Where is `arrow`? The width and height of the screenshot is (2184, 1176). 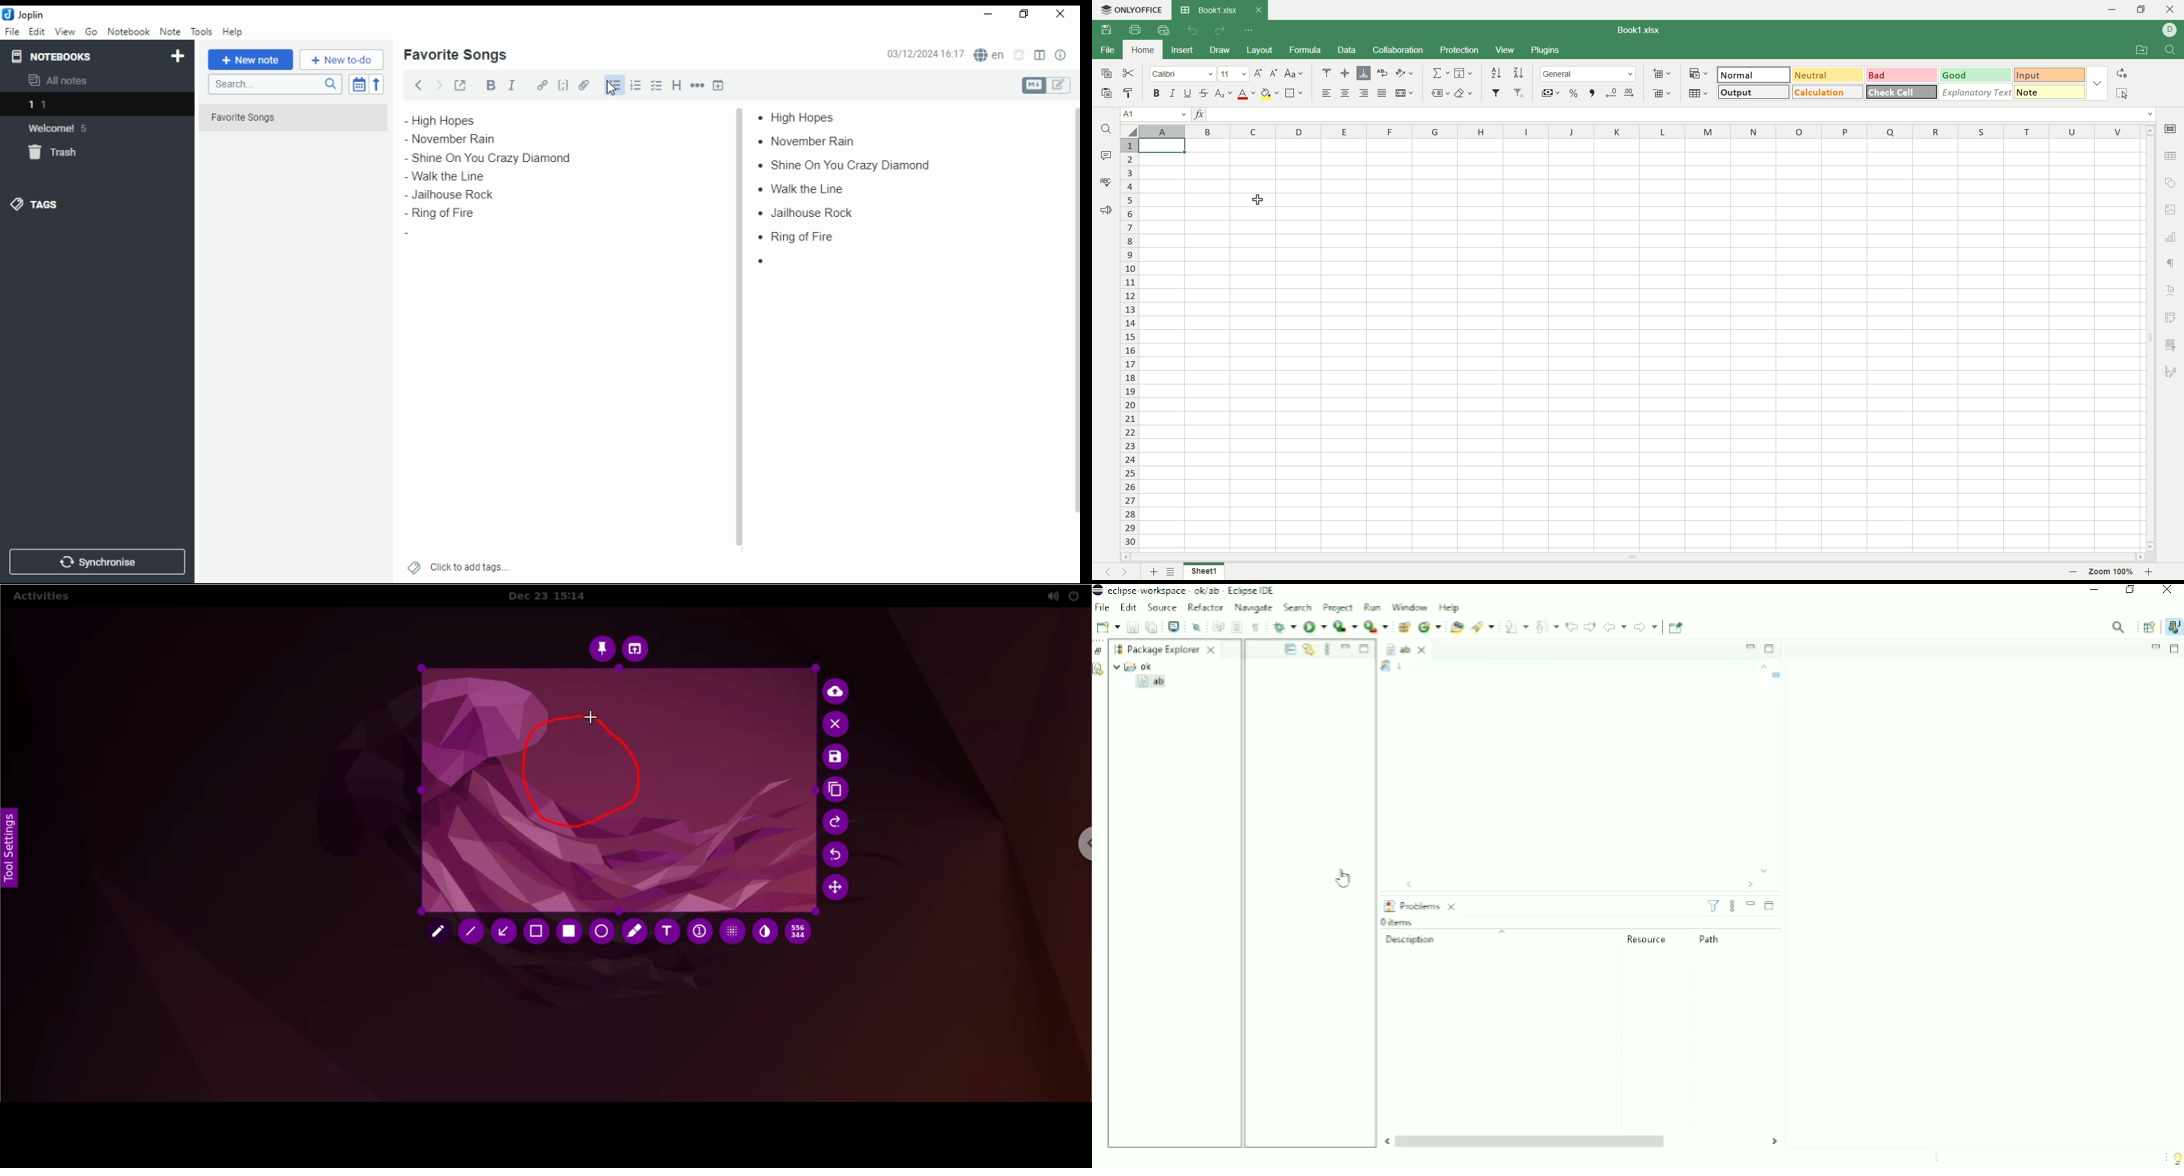
arrow is located at coordinates (506, 932).